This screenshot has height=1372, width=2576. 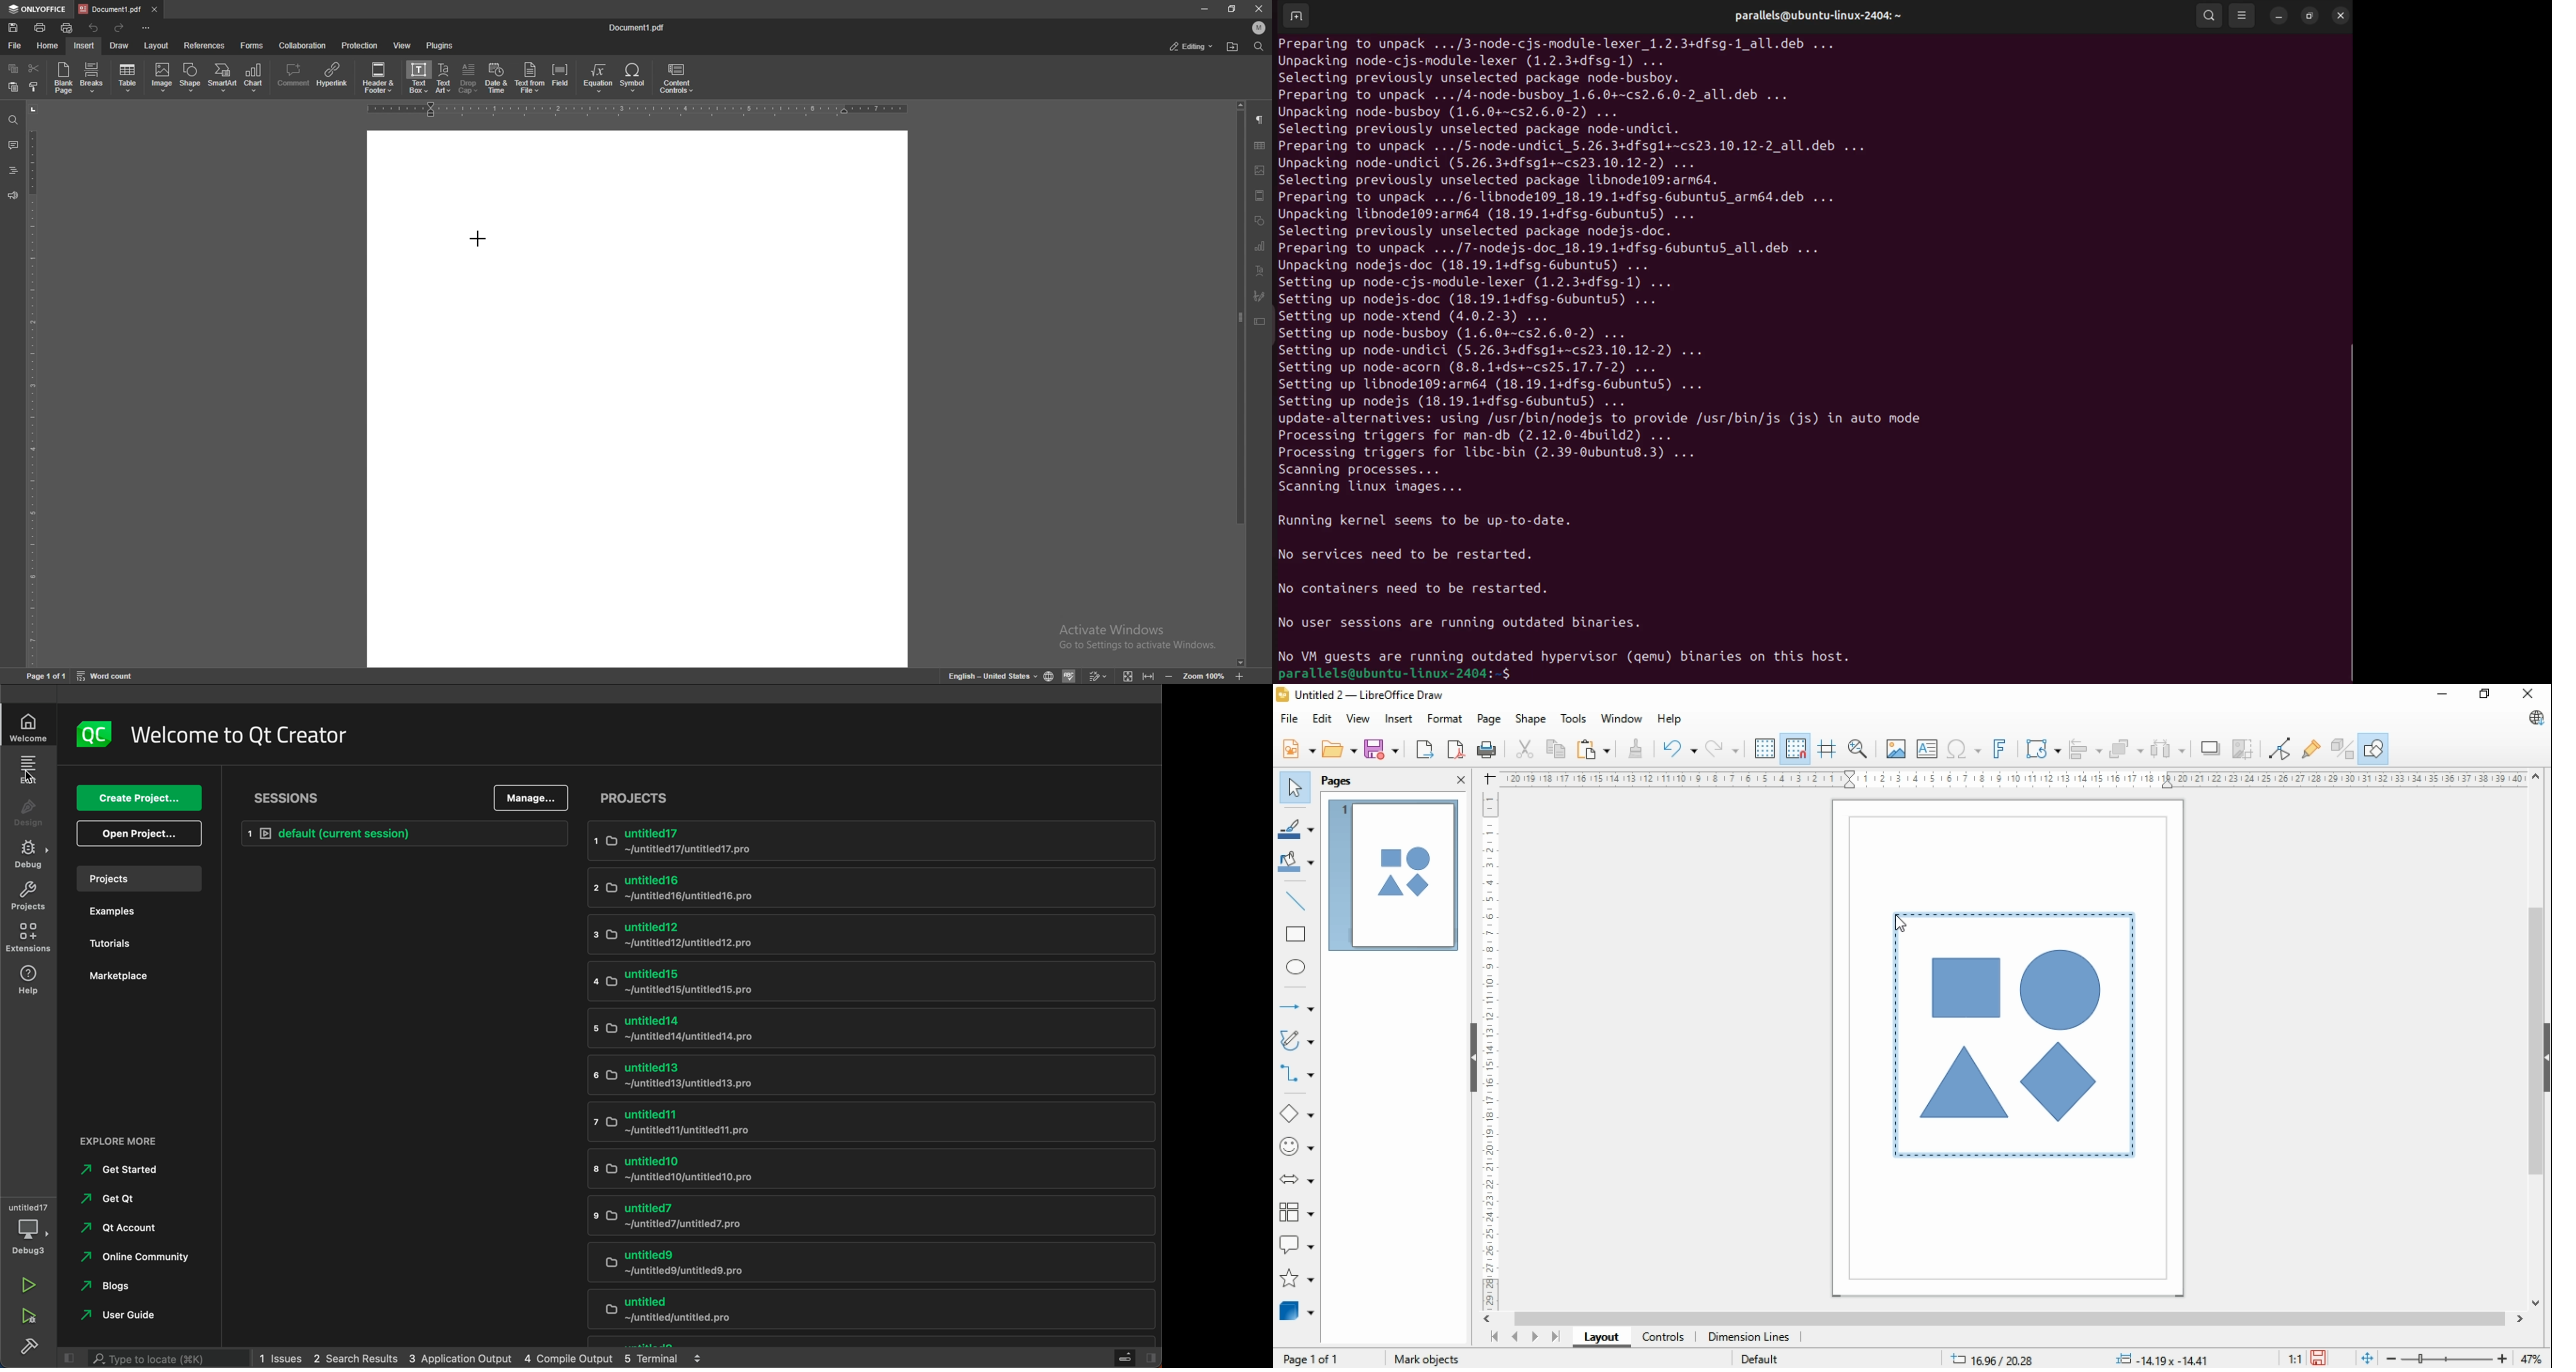 I want to click on align objects, so click(x=2083, y=748).